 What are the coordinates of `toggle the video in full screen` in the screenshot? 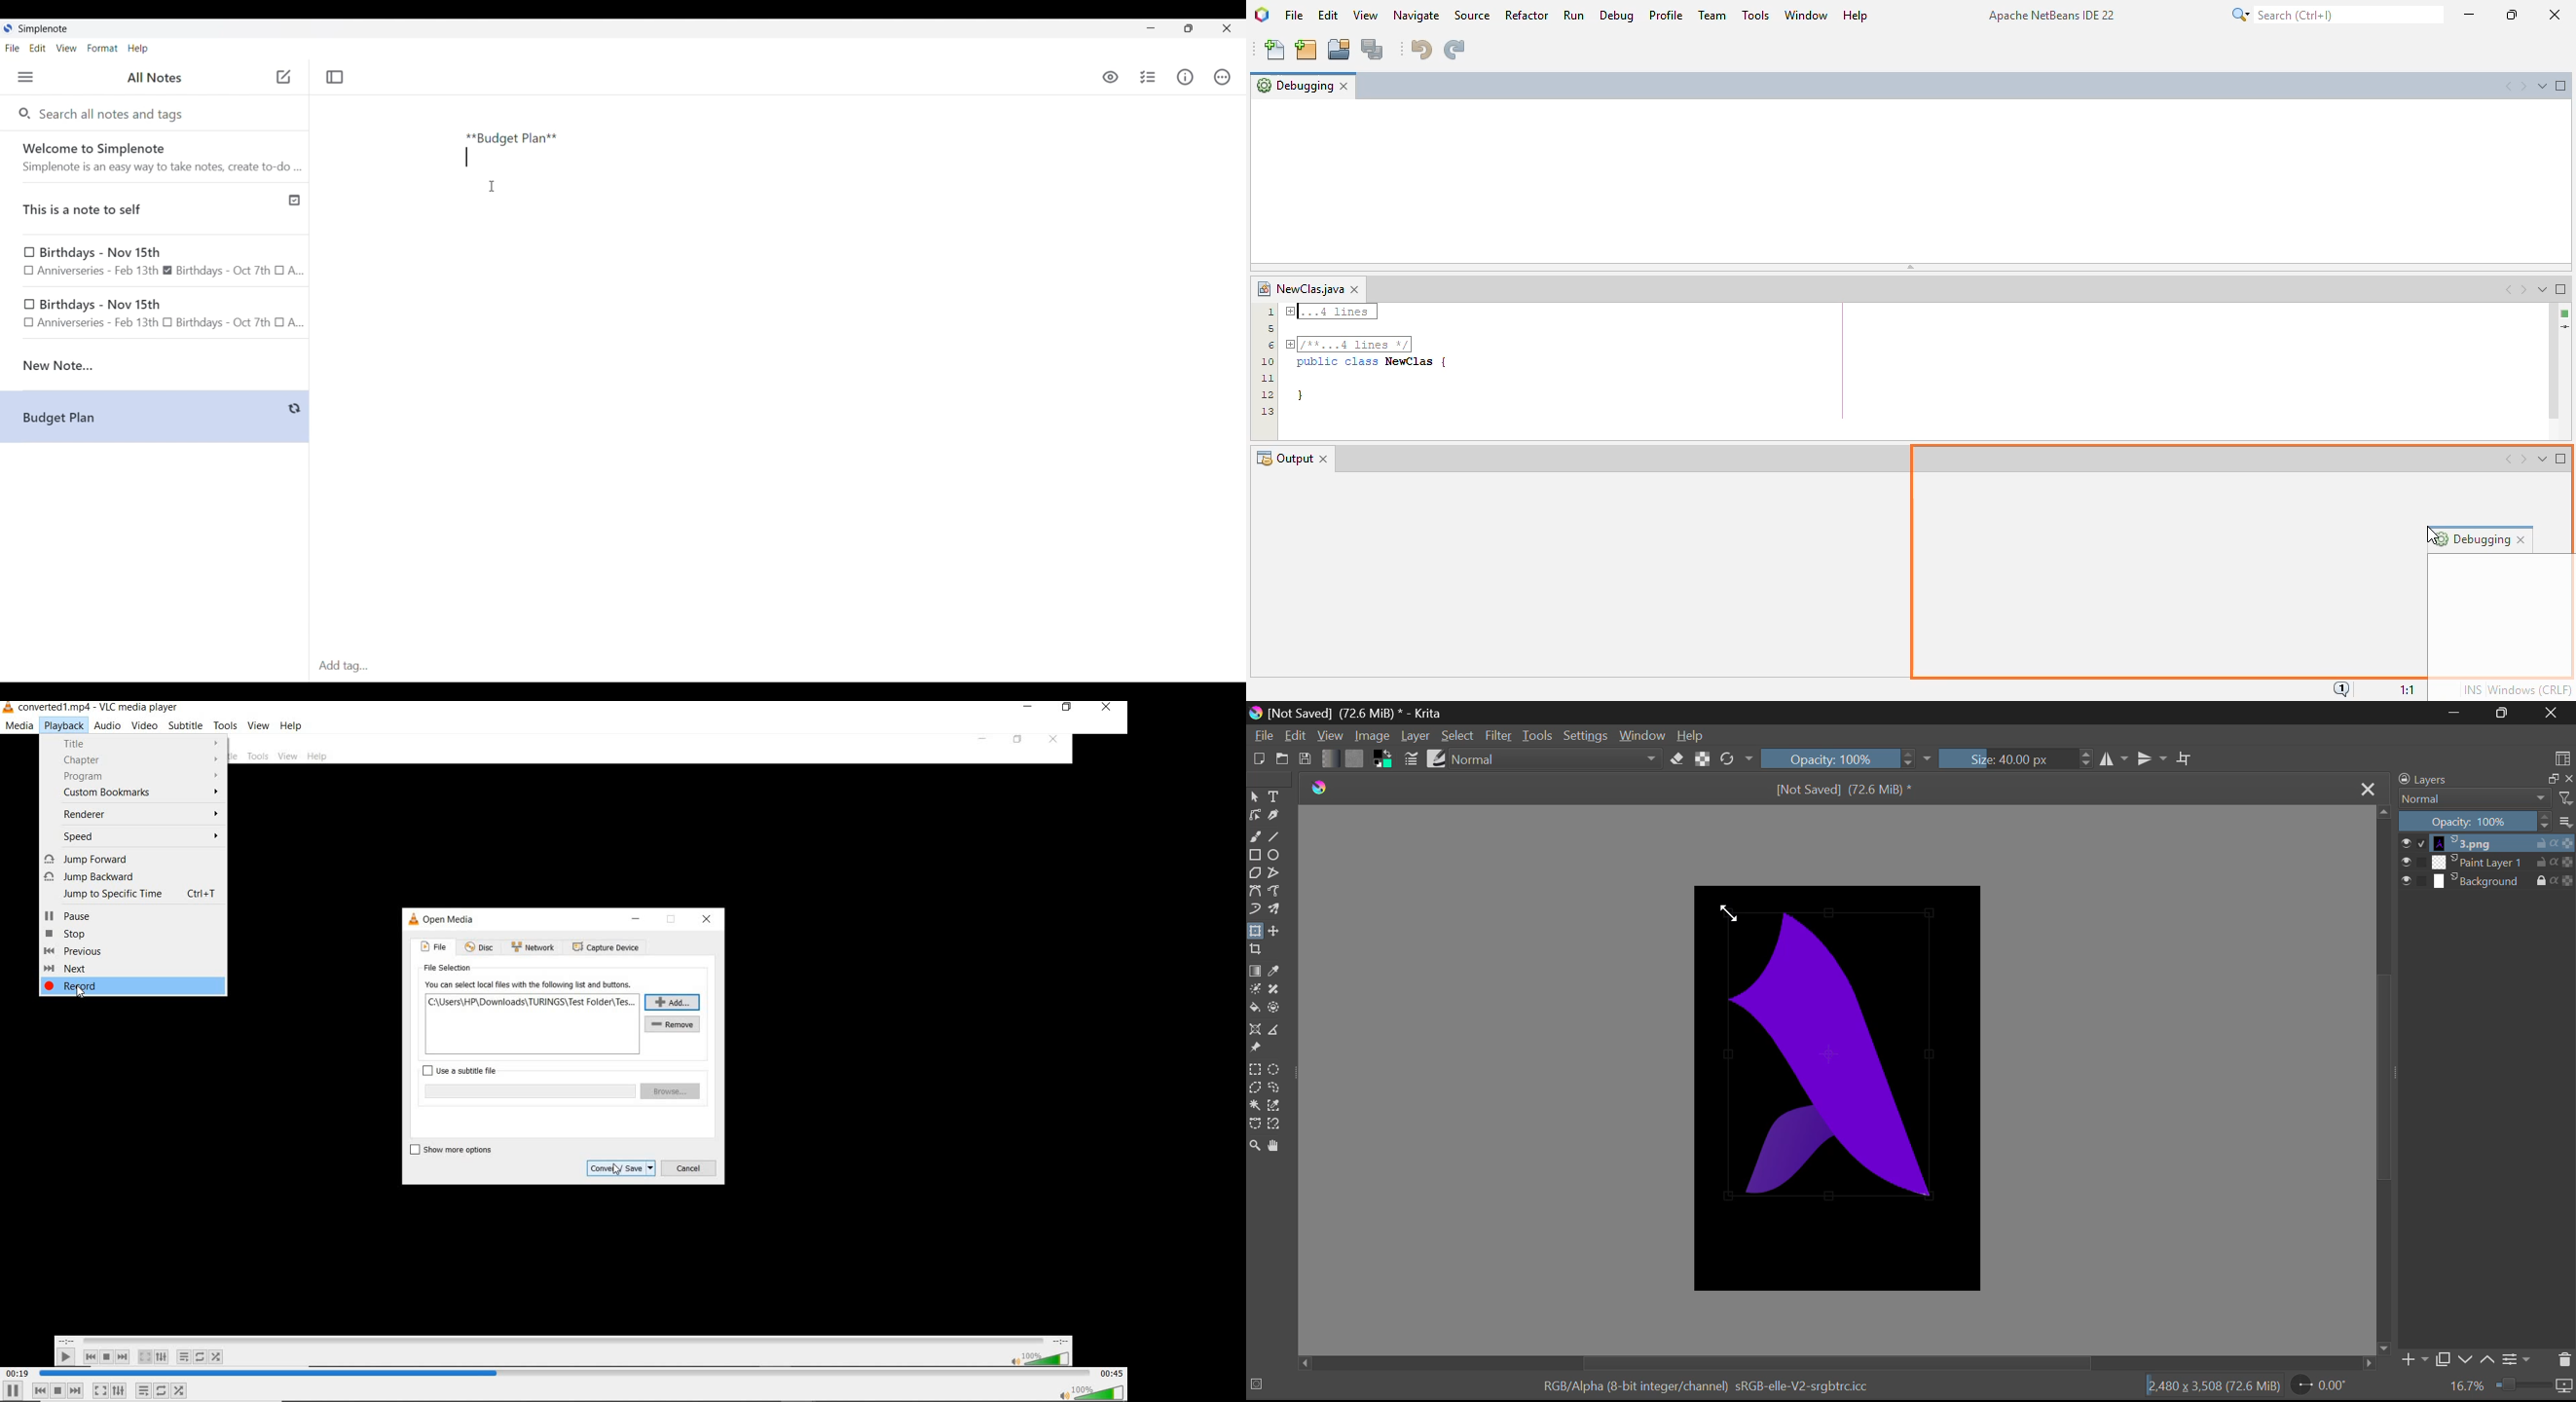 It's located at (100, 1390).